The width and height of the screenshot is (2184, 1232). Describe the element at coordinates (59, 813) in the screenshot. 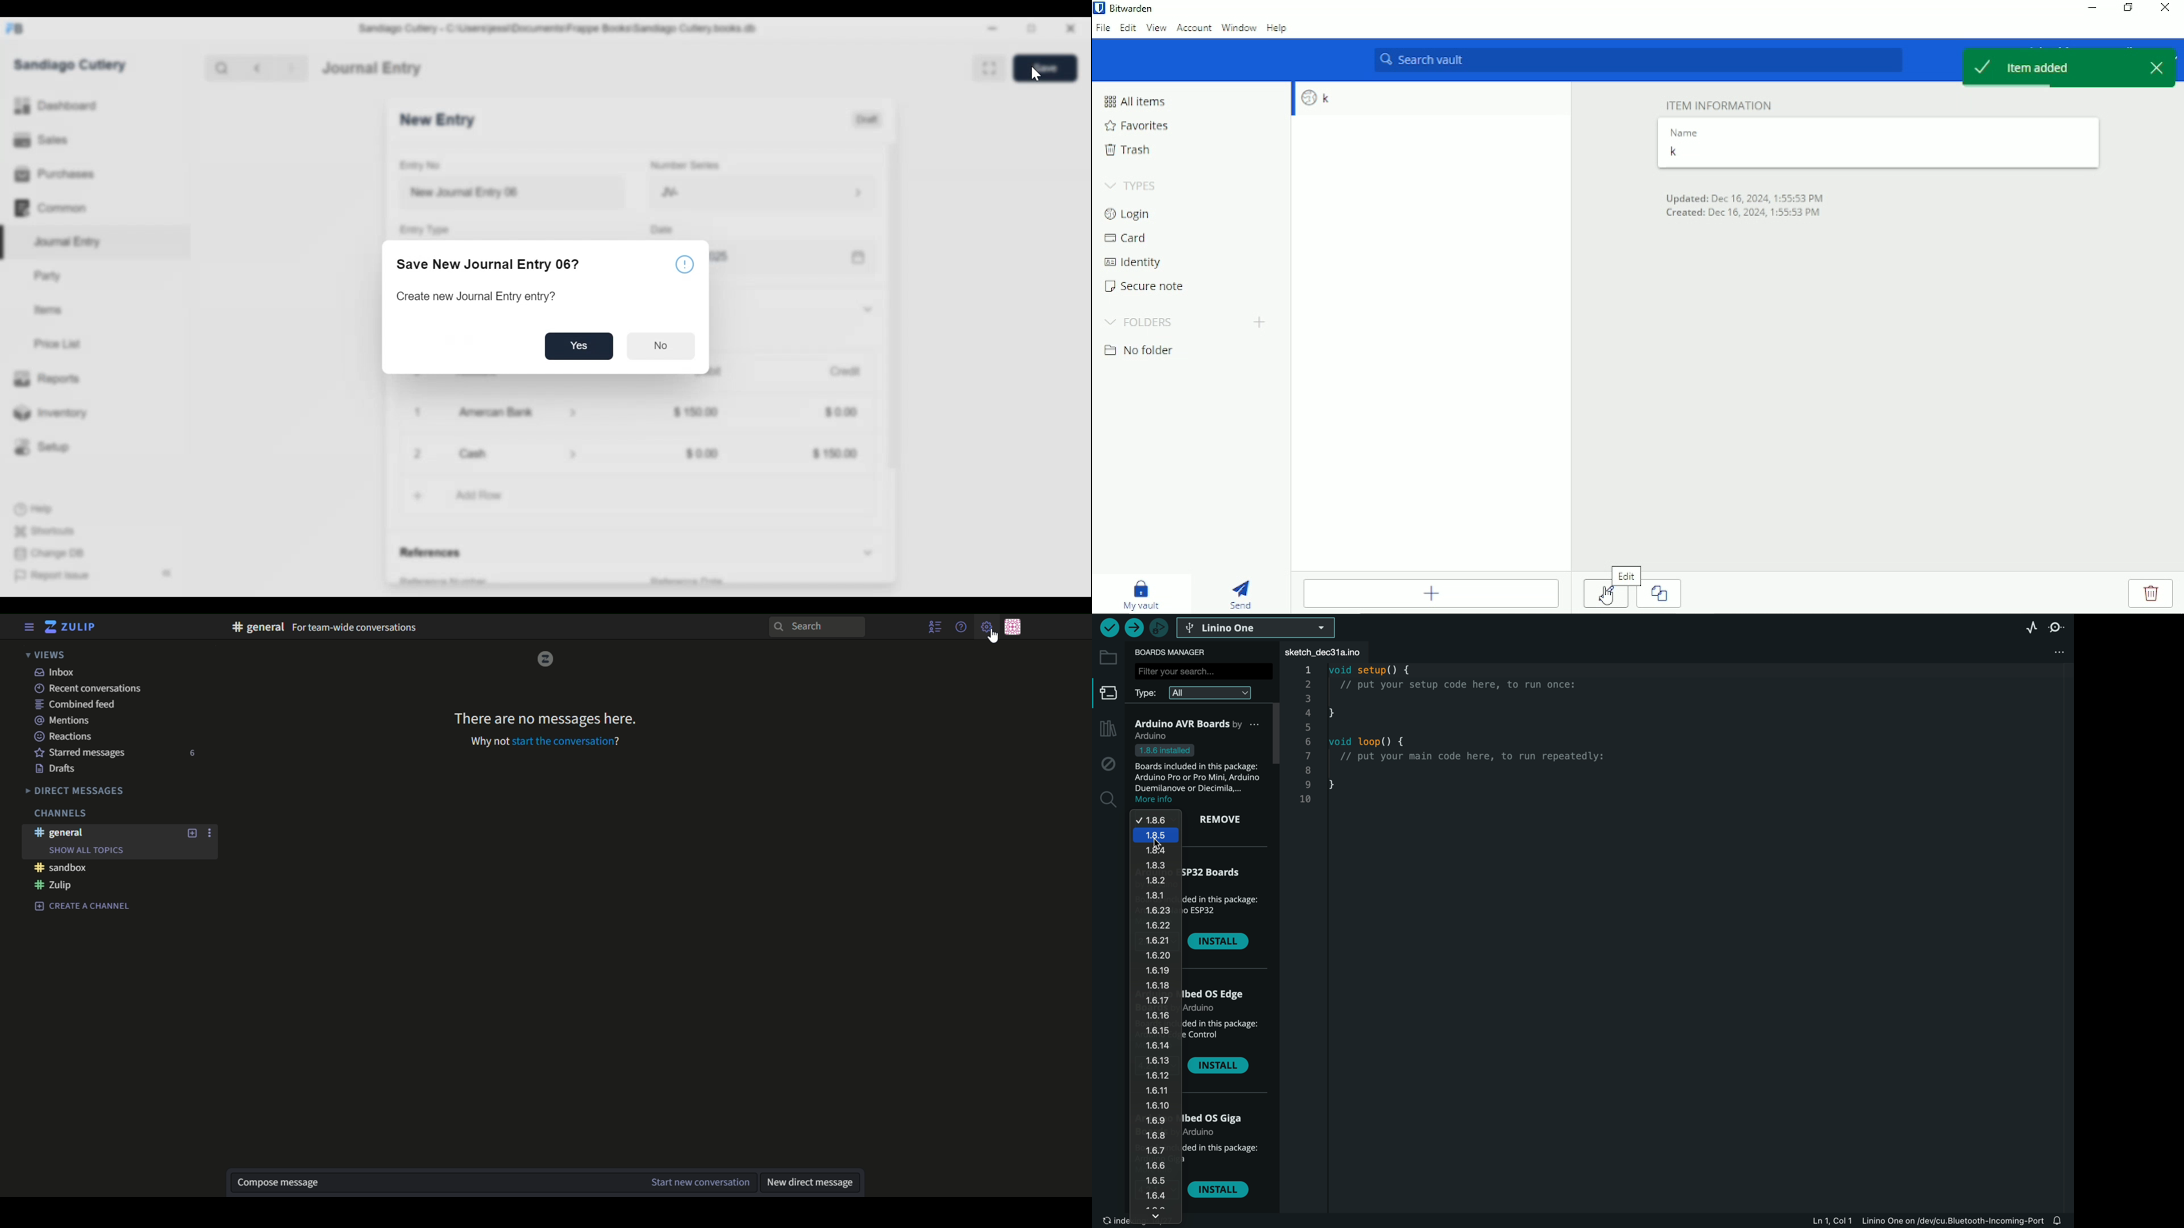

I see `Channels` at that location.